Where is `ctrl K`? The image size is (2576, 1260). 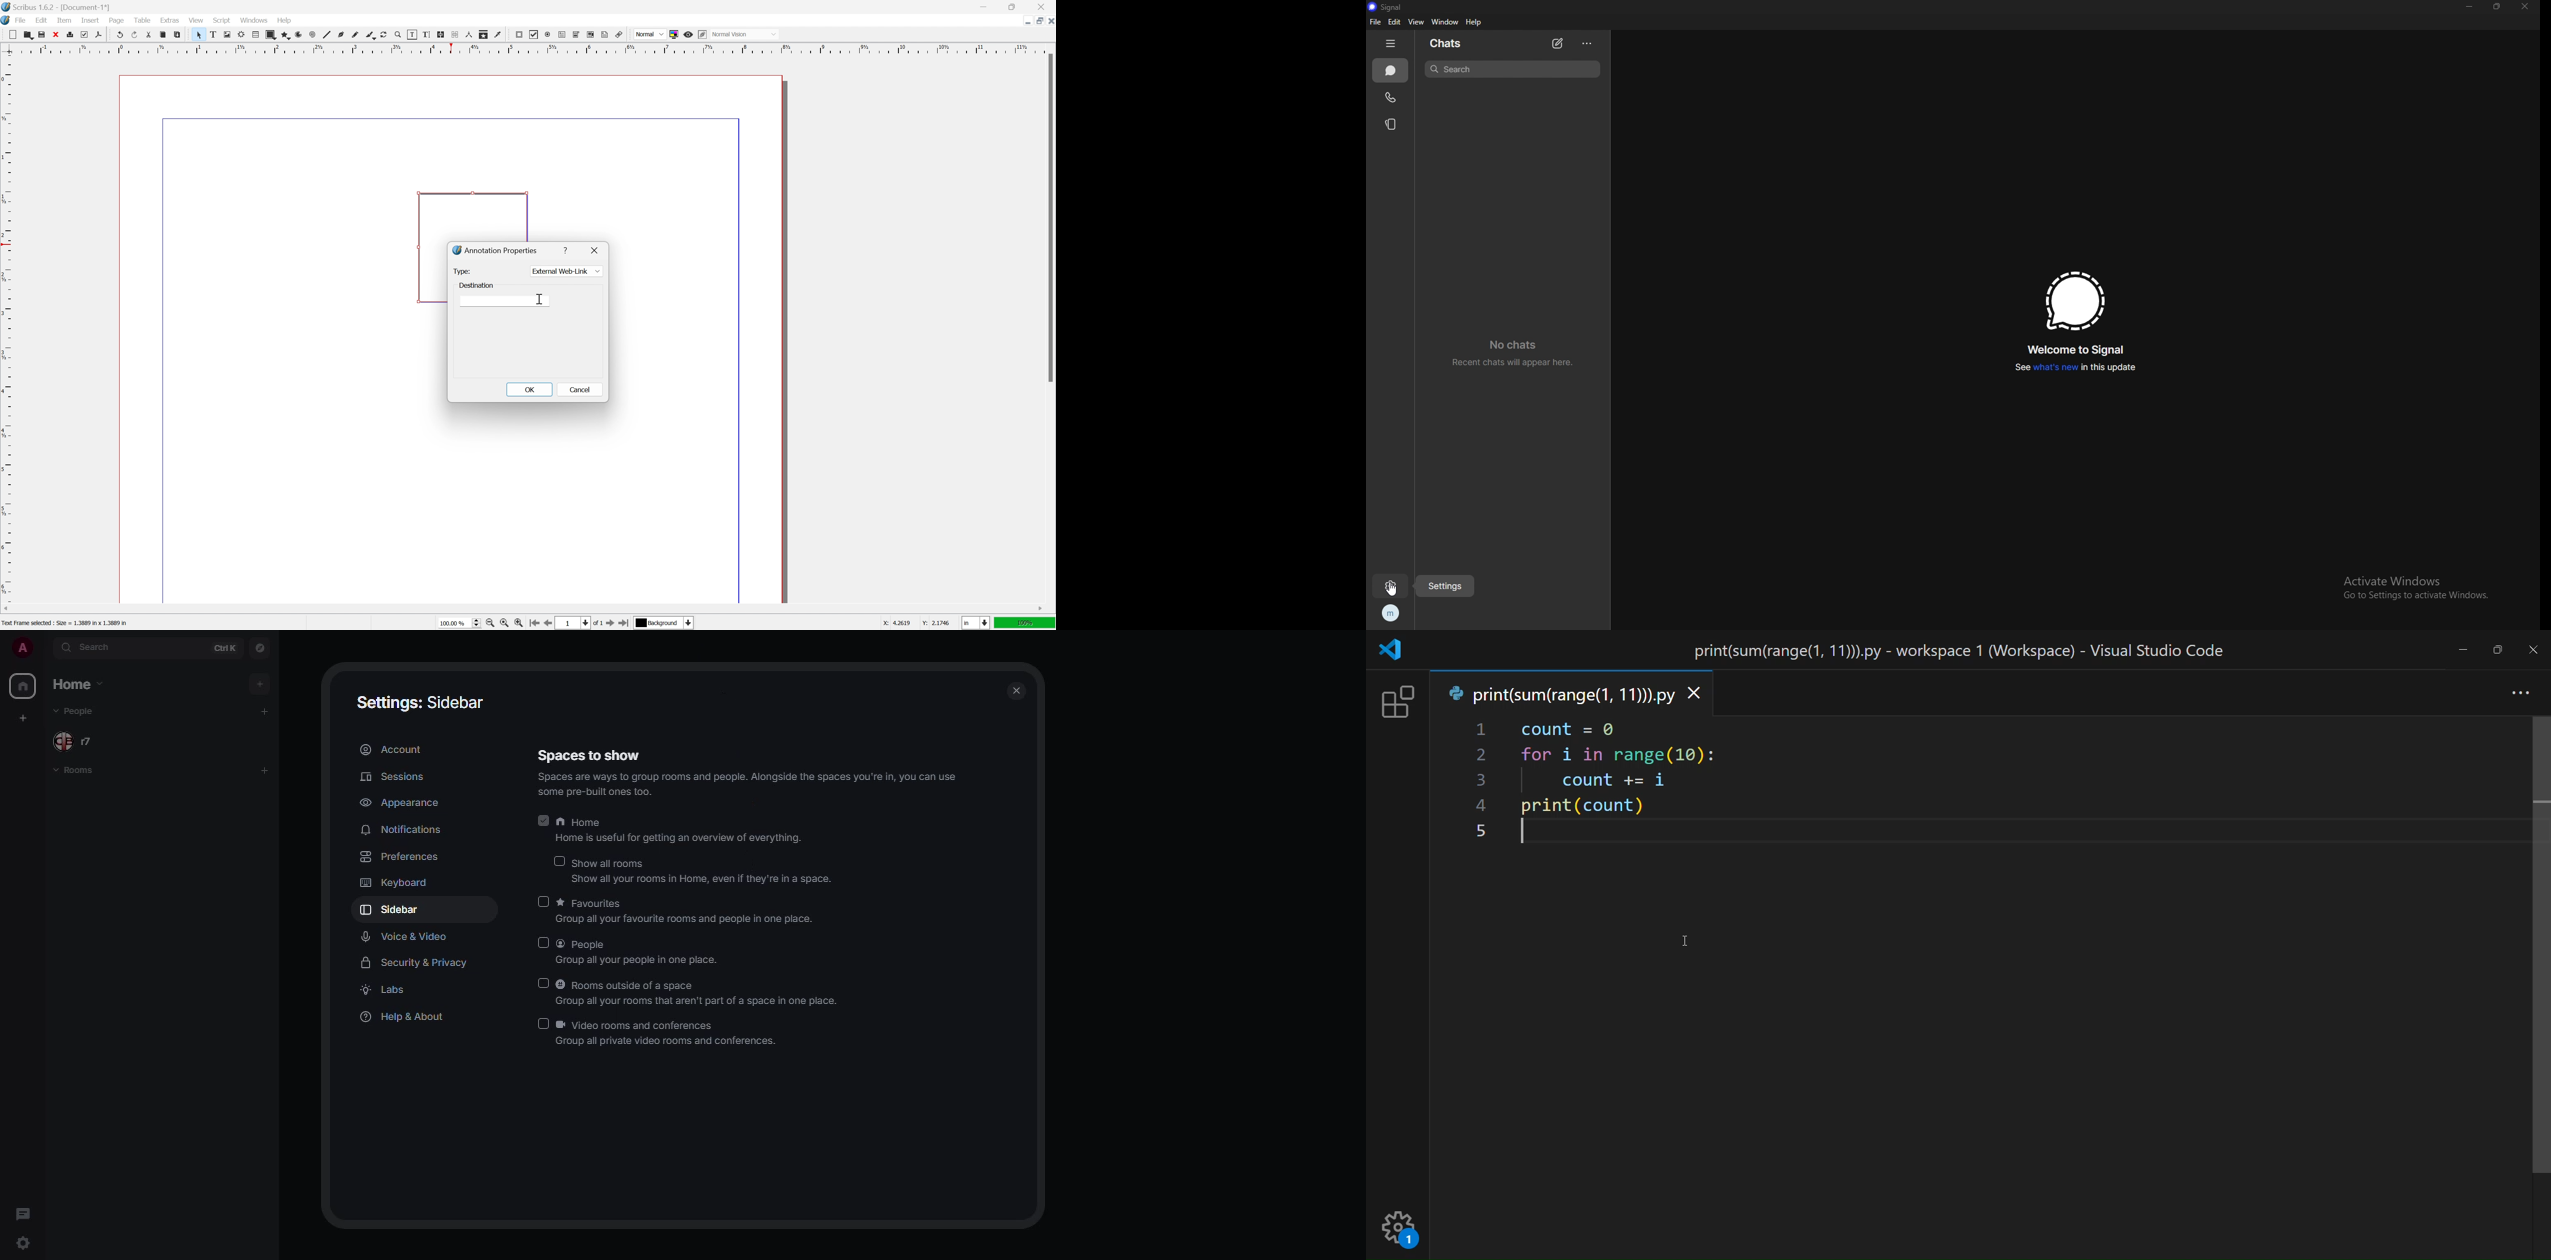
ctrl K is located at coordinates (222, 648).